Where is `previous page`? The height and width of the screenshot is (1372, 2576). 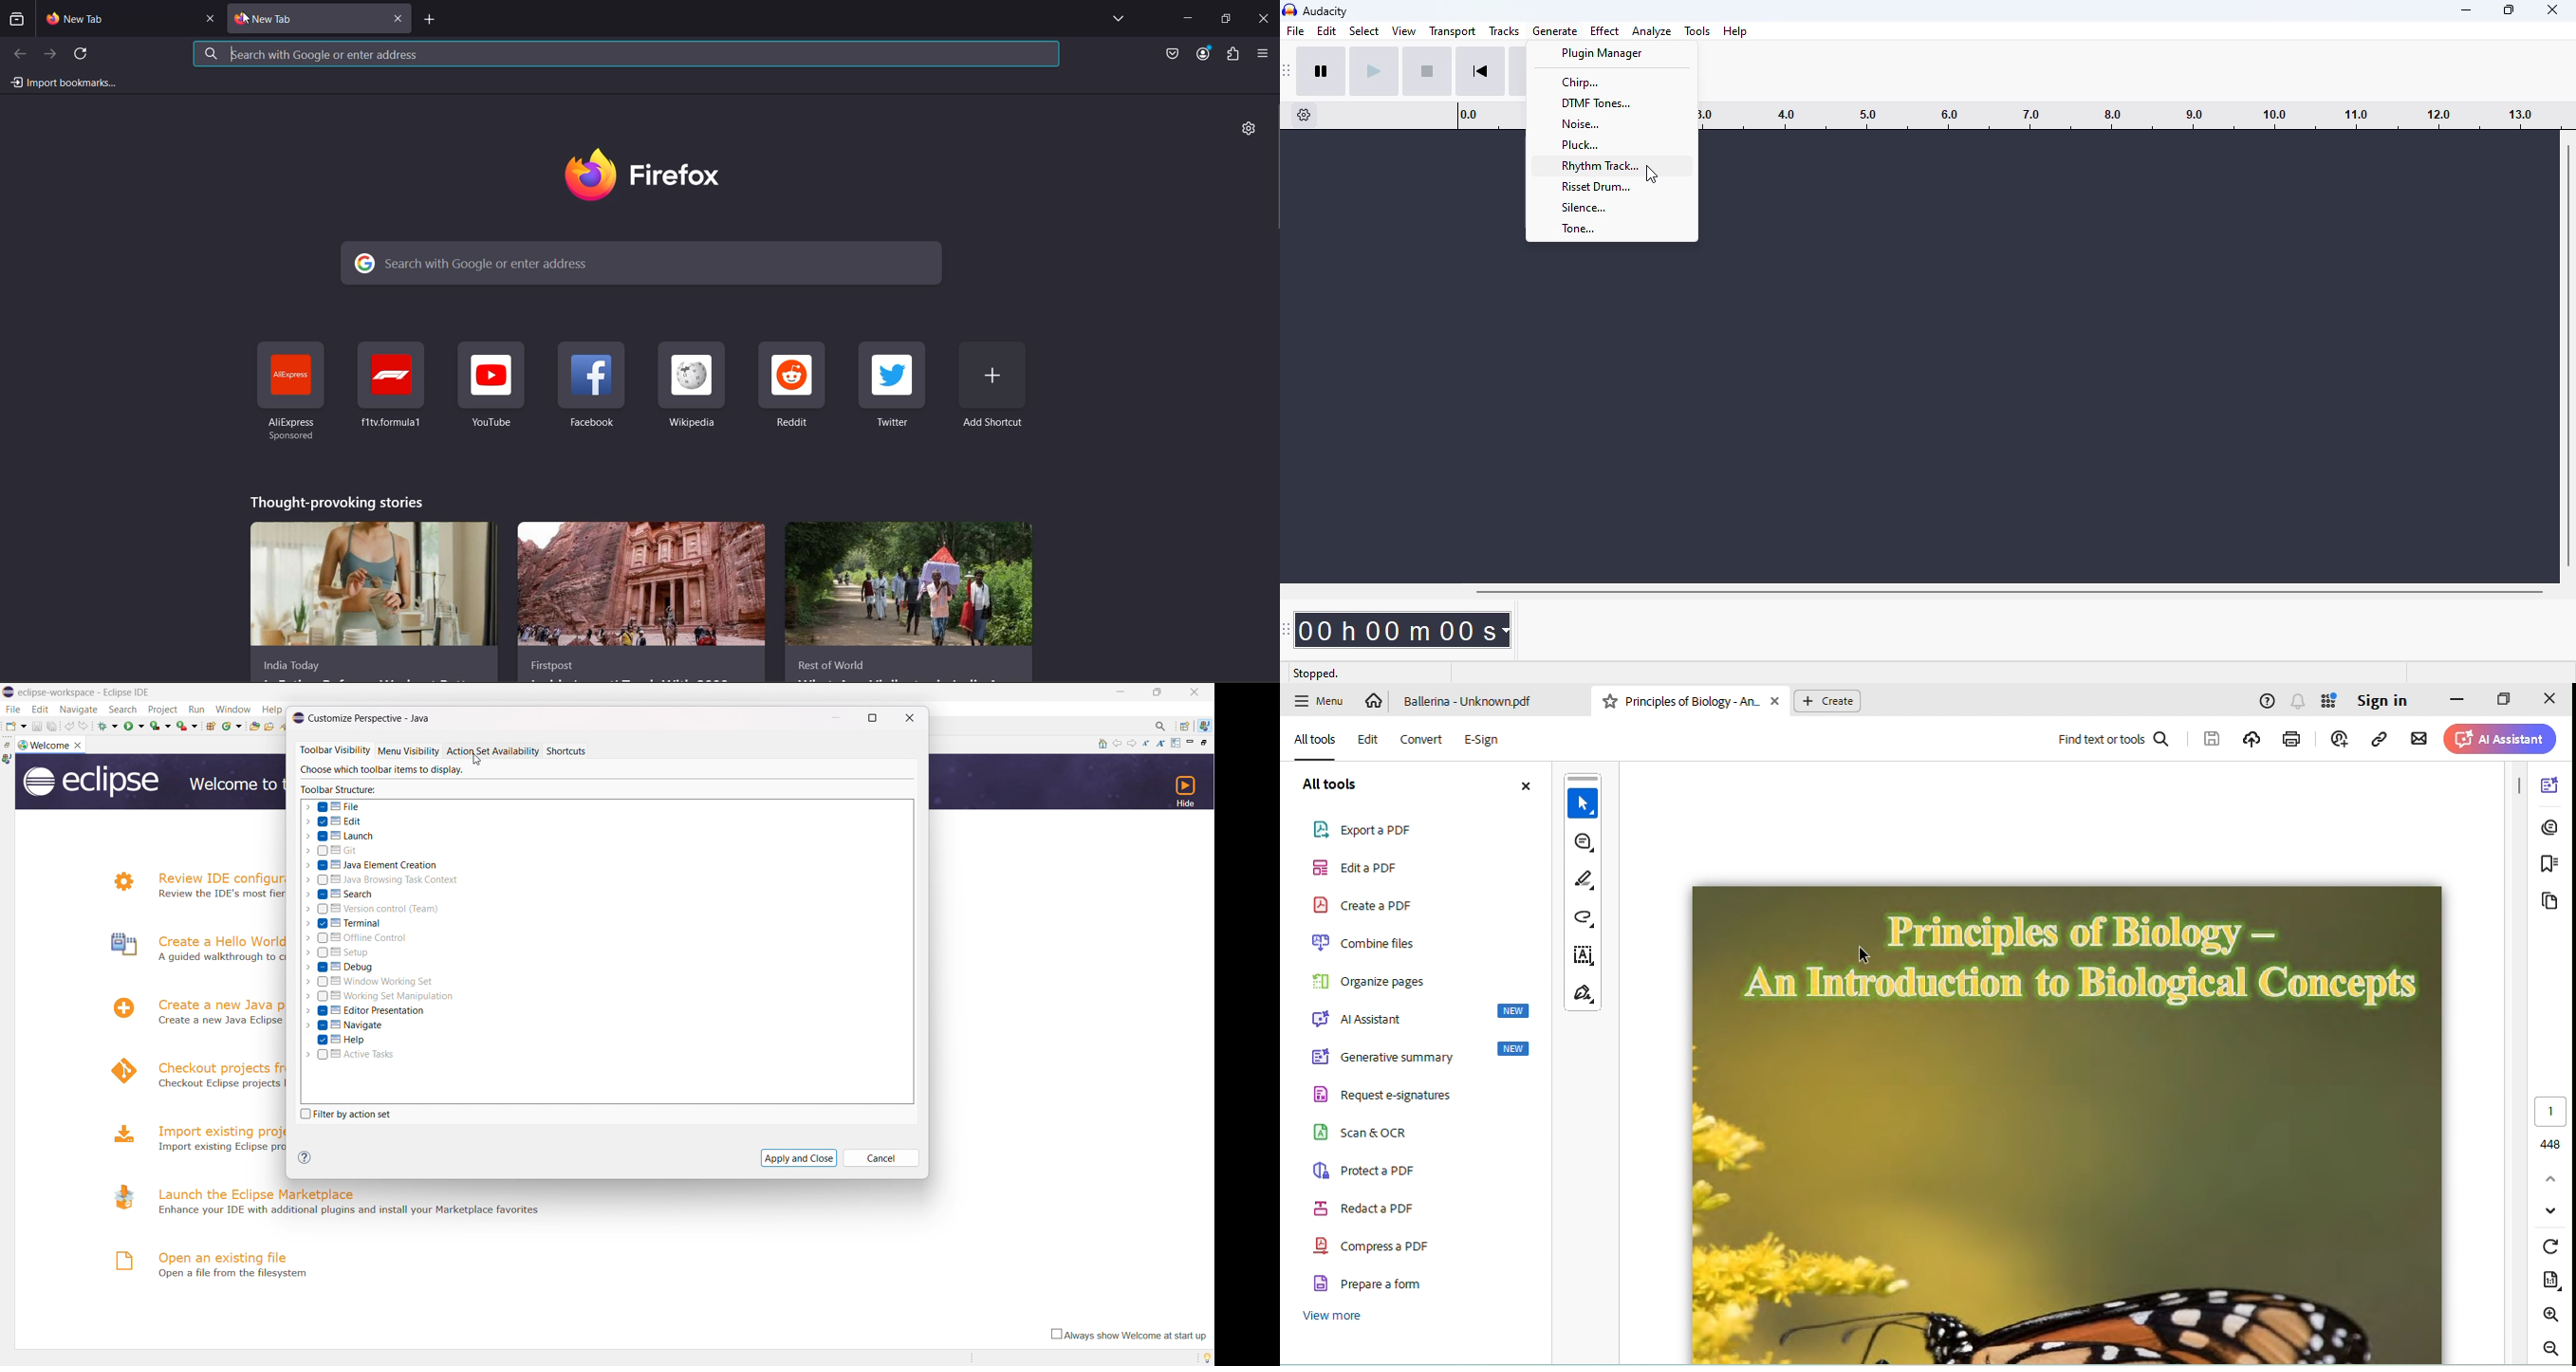
previous page is located at coordinates (19, 54).